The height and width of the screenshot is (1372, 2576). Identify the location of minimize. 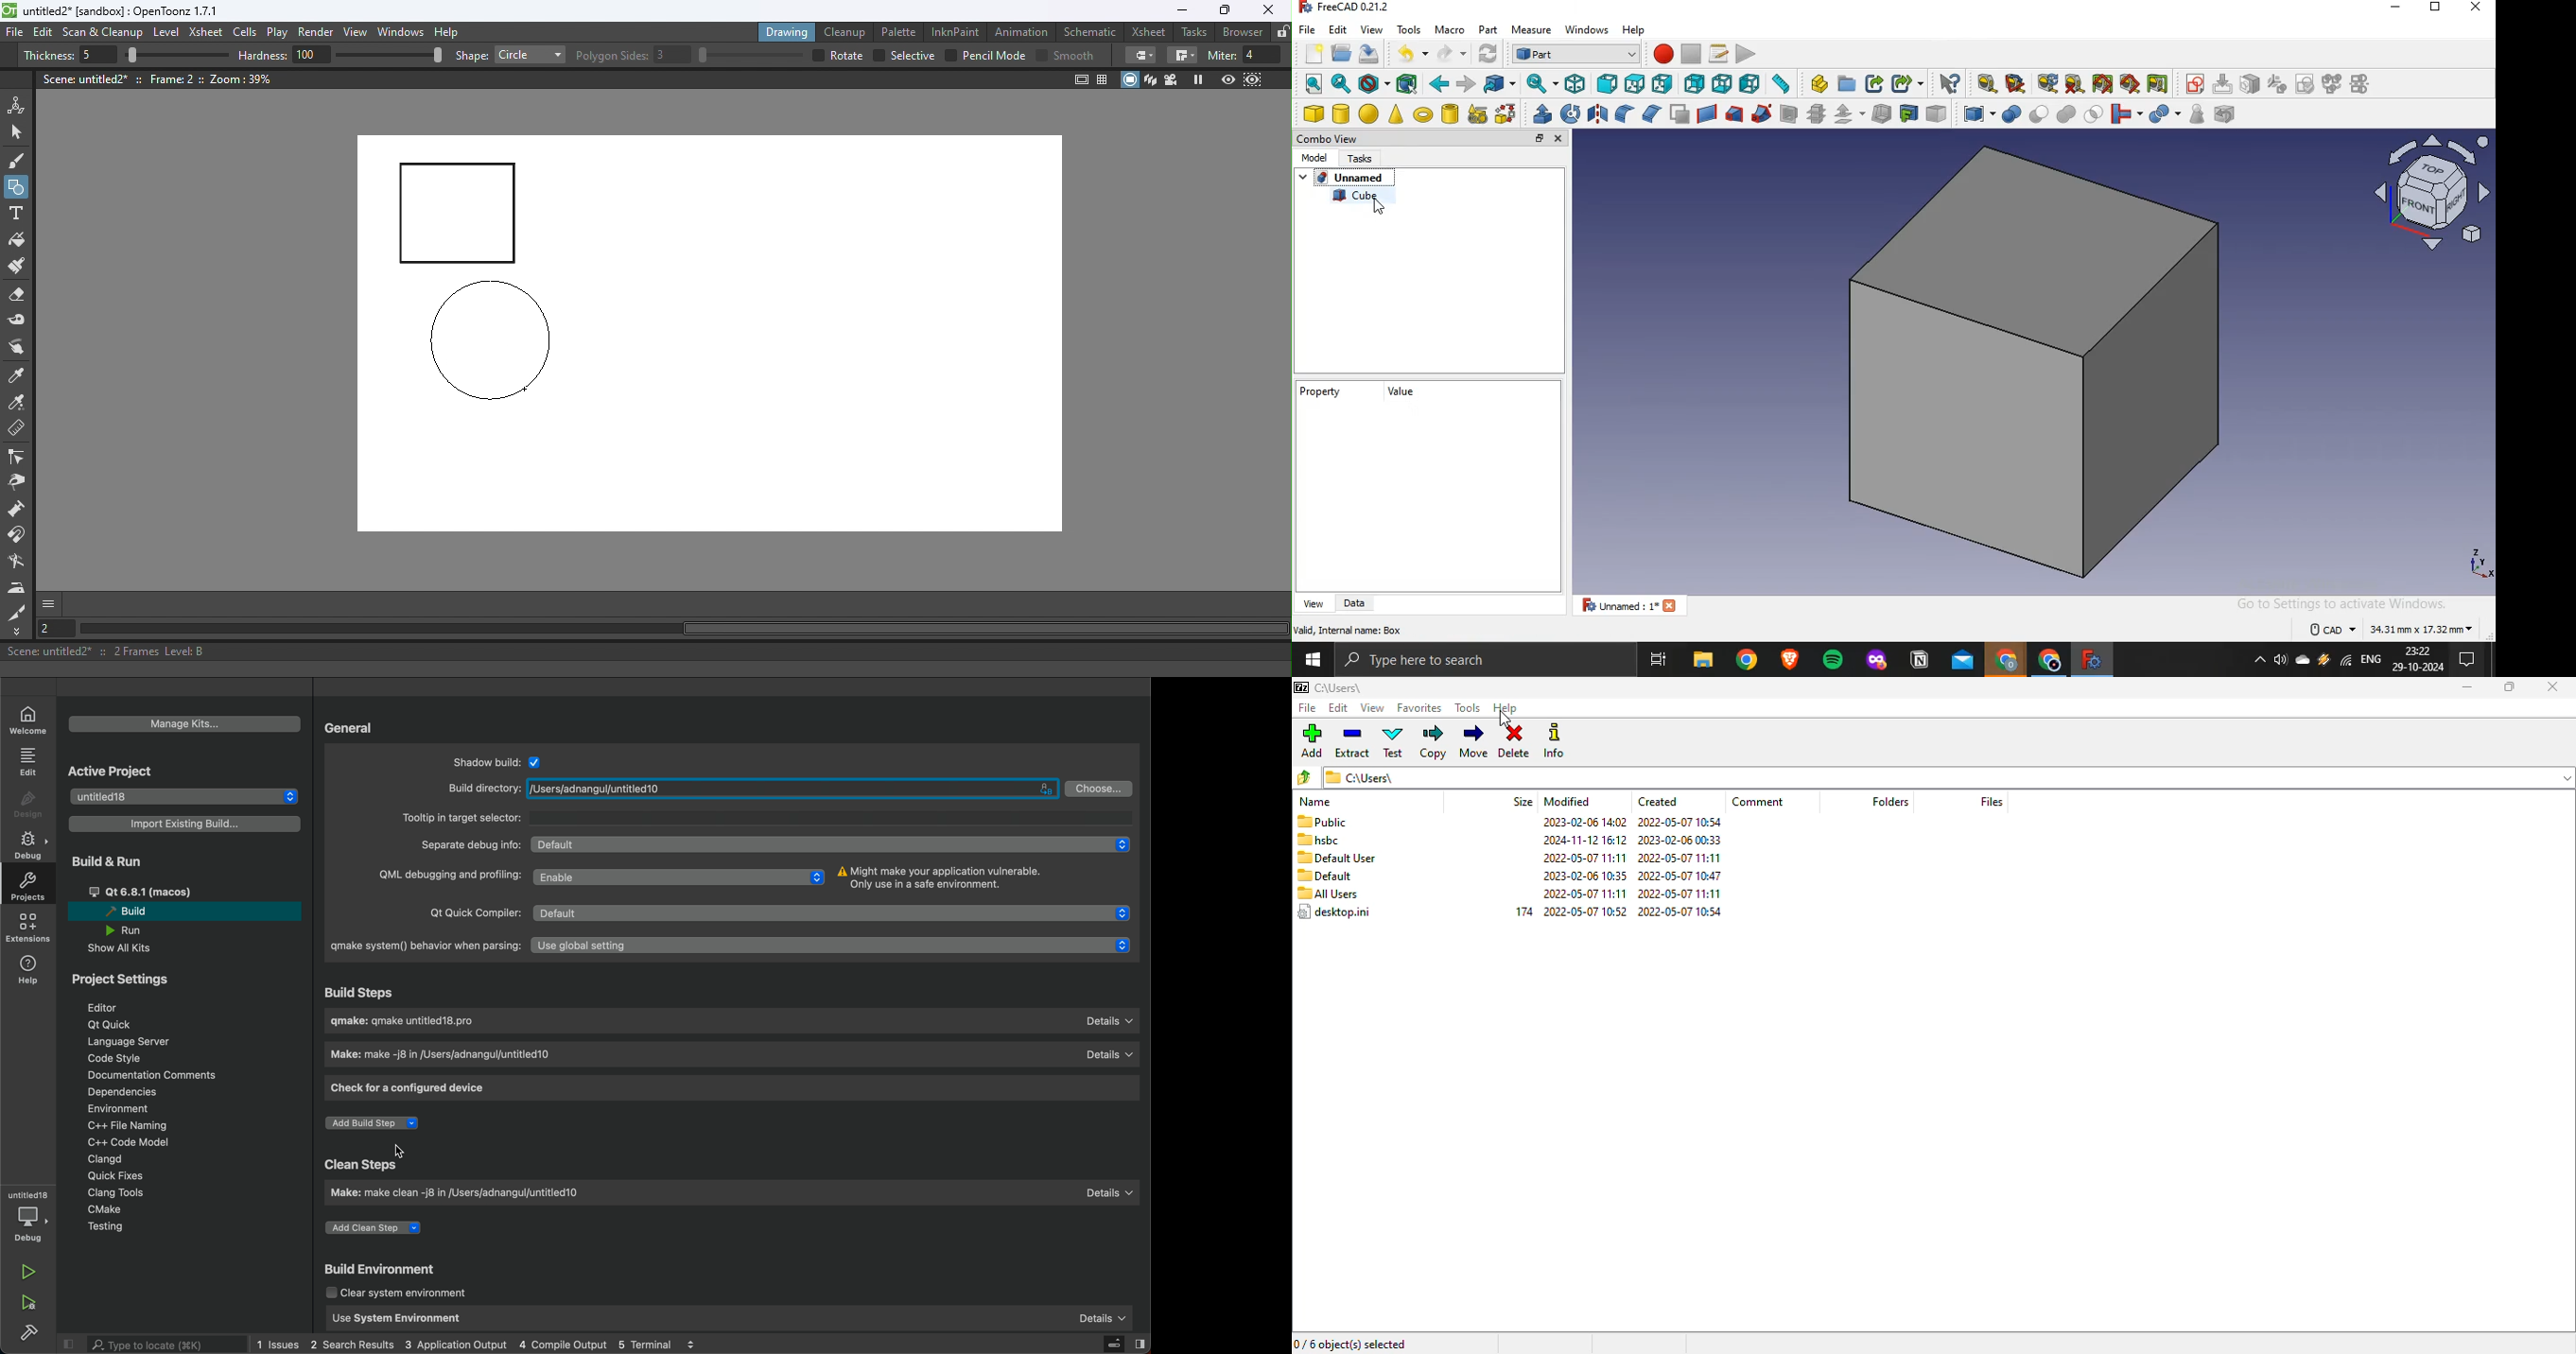
(2467, 687).